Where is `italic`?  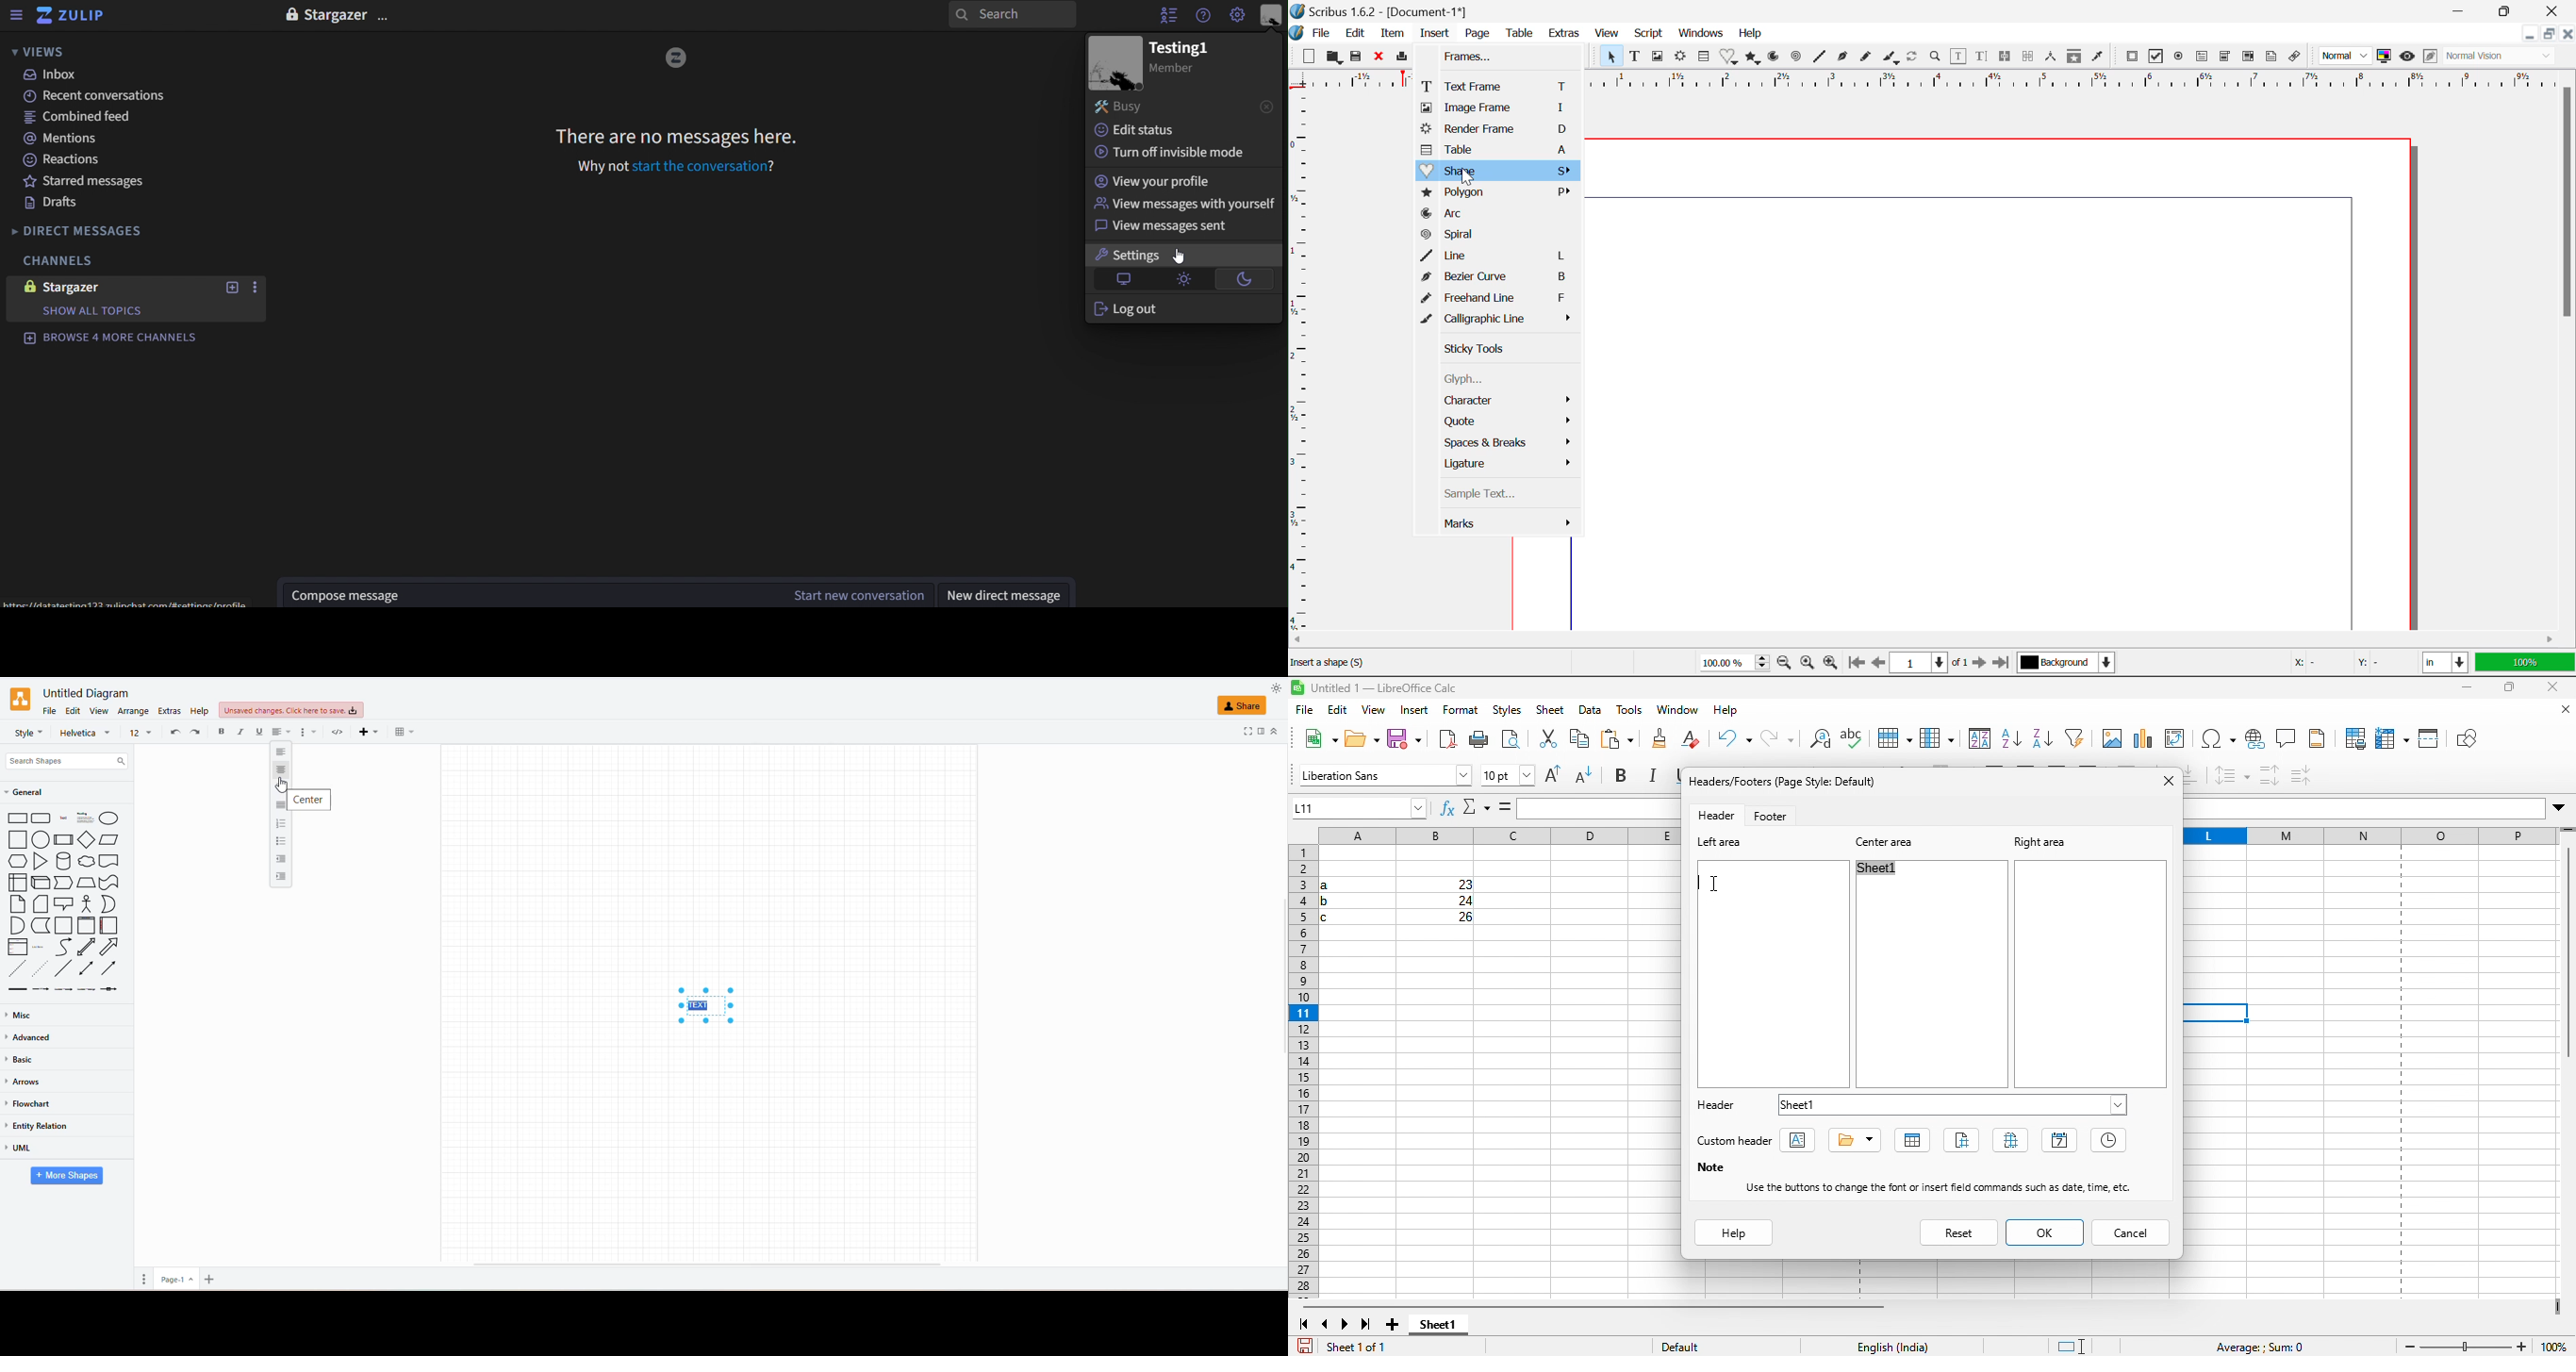 italic is located at coordinates (1657, 777).